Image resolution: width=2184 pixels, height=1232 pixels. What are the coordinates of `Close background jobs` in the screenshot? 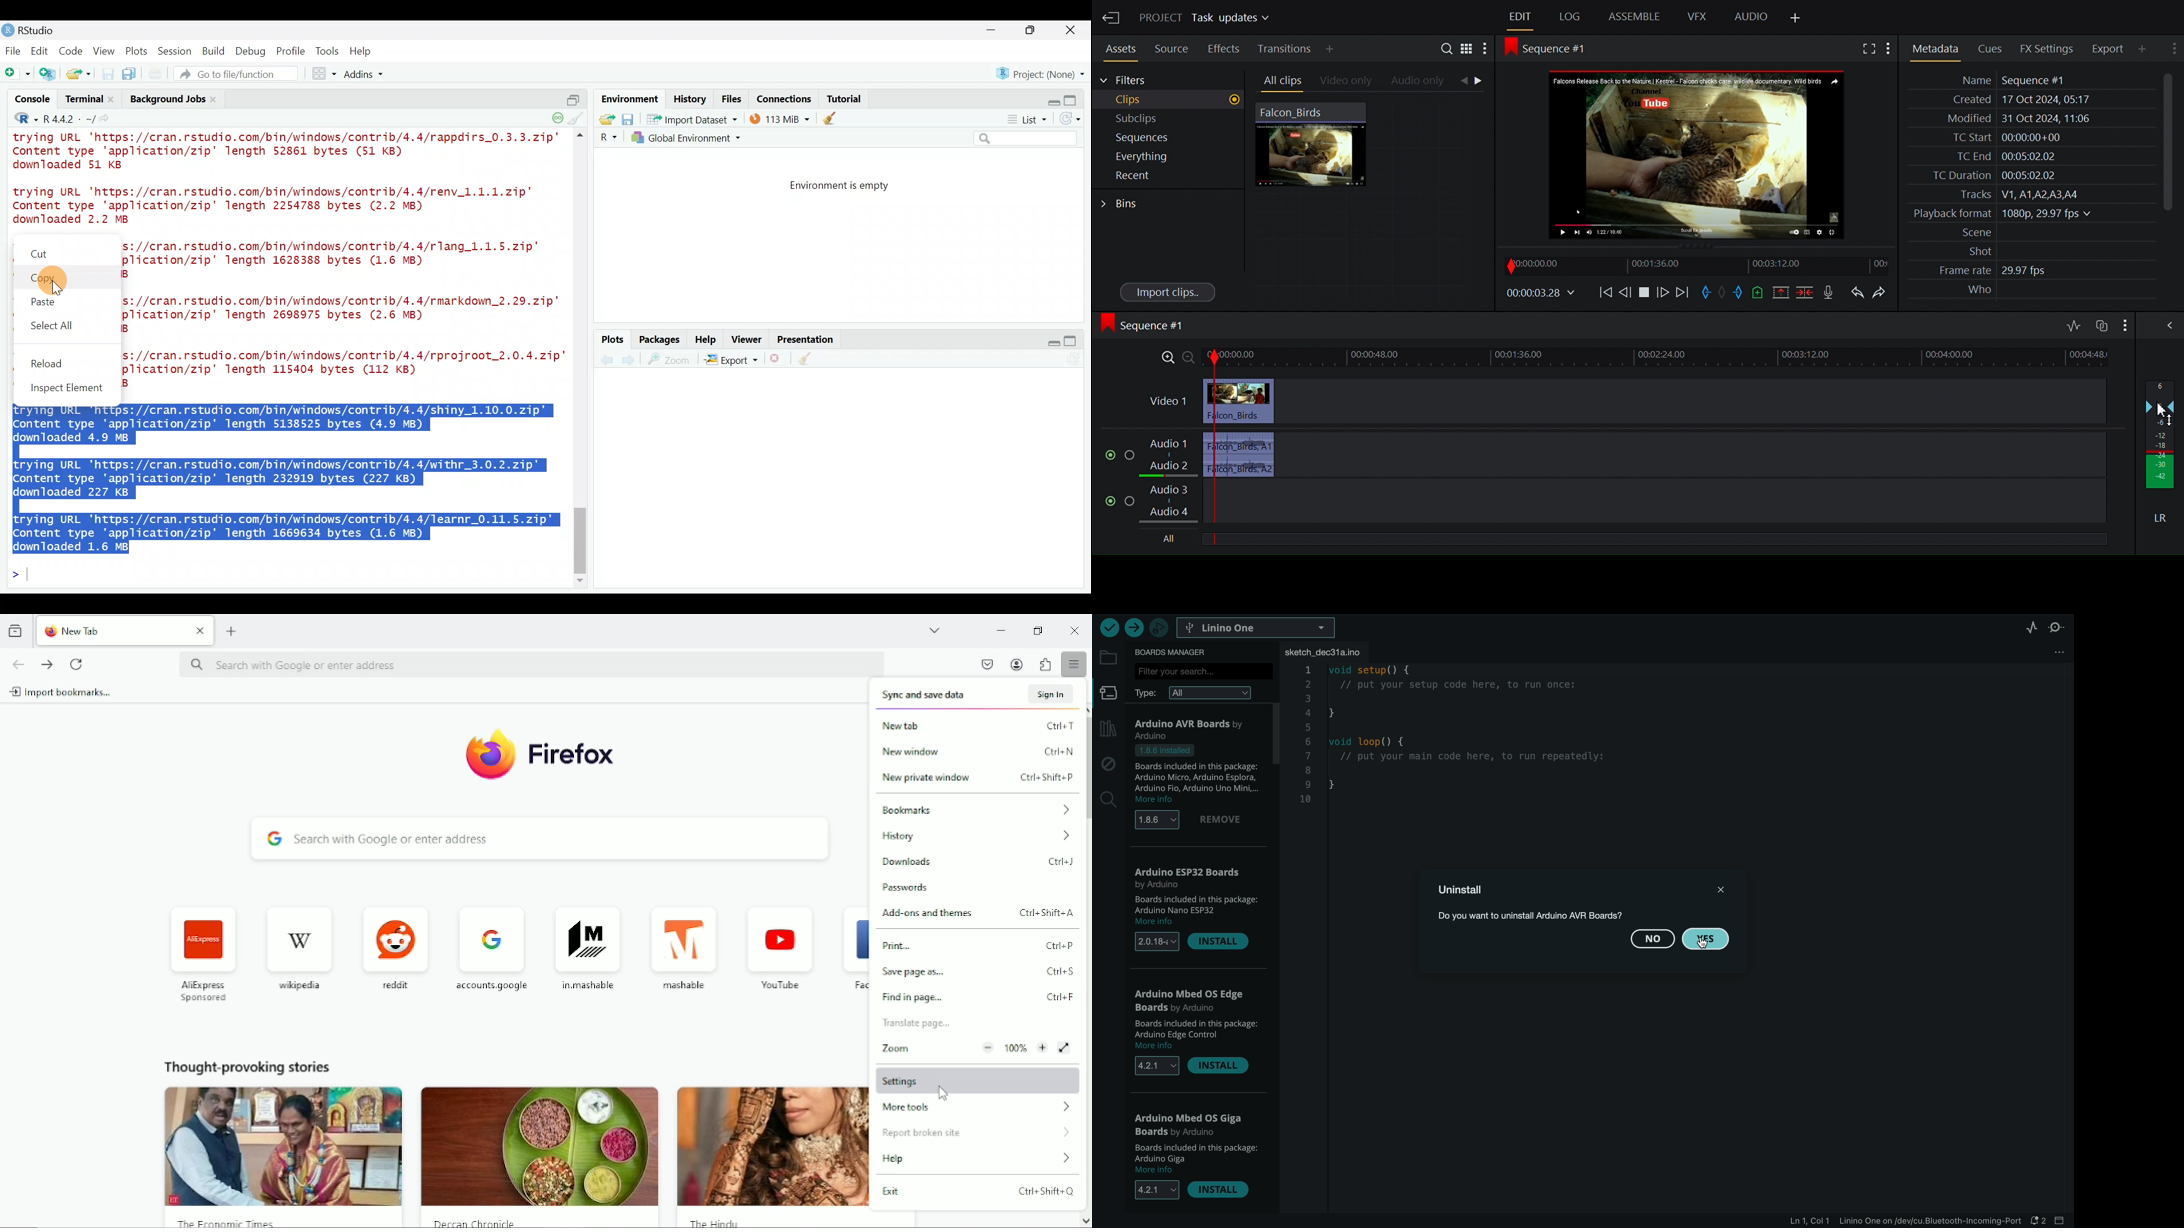 It's located at (219, 99).